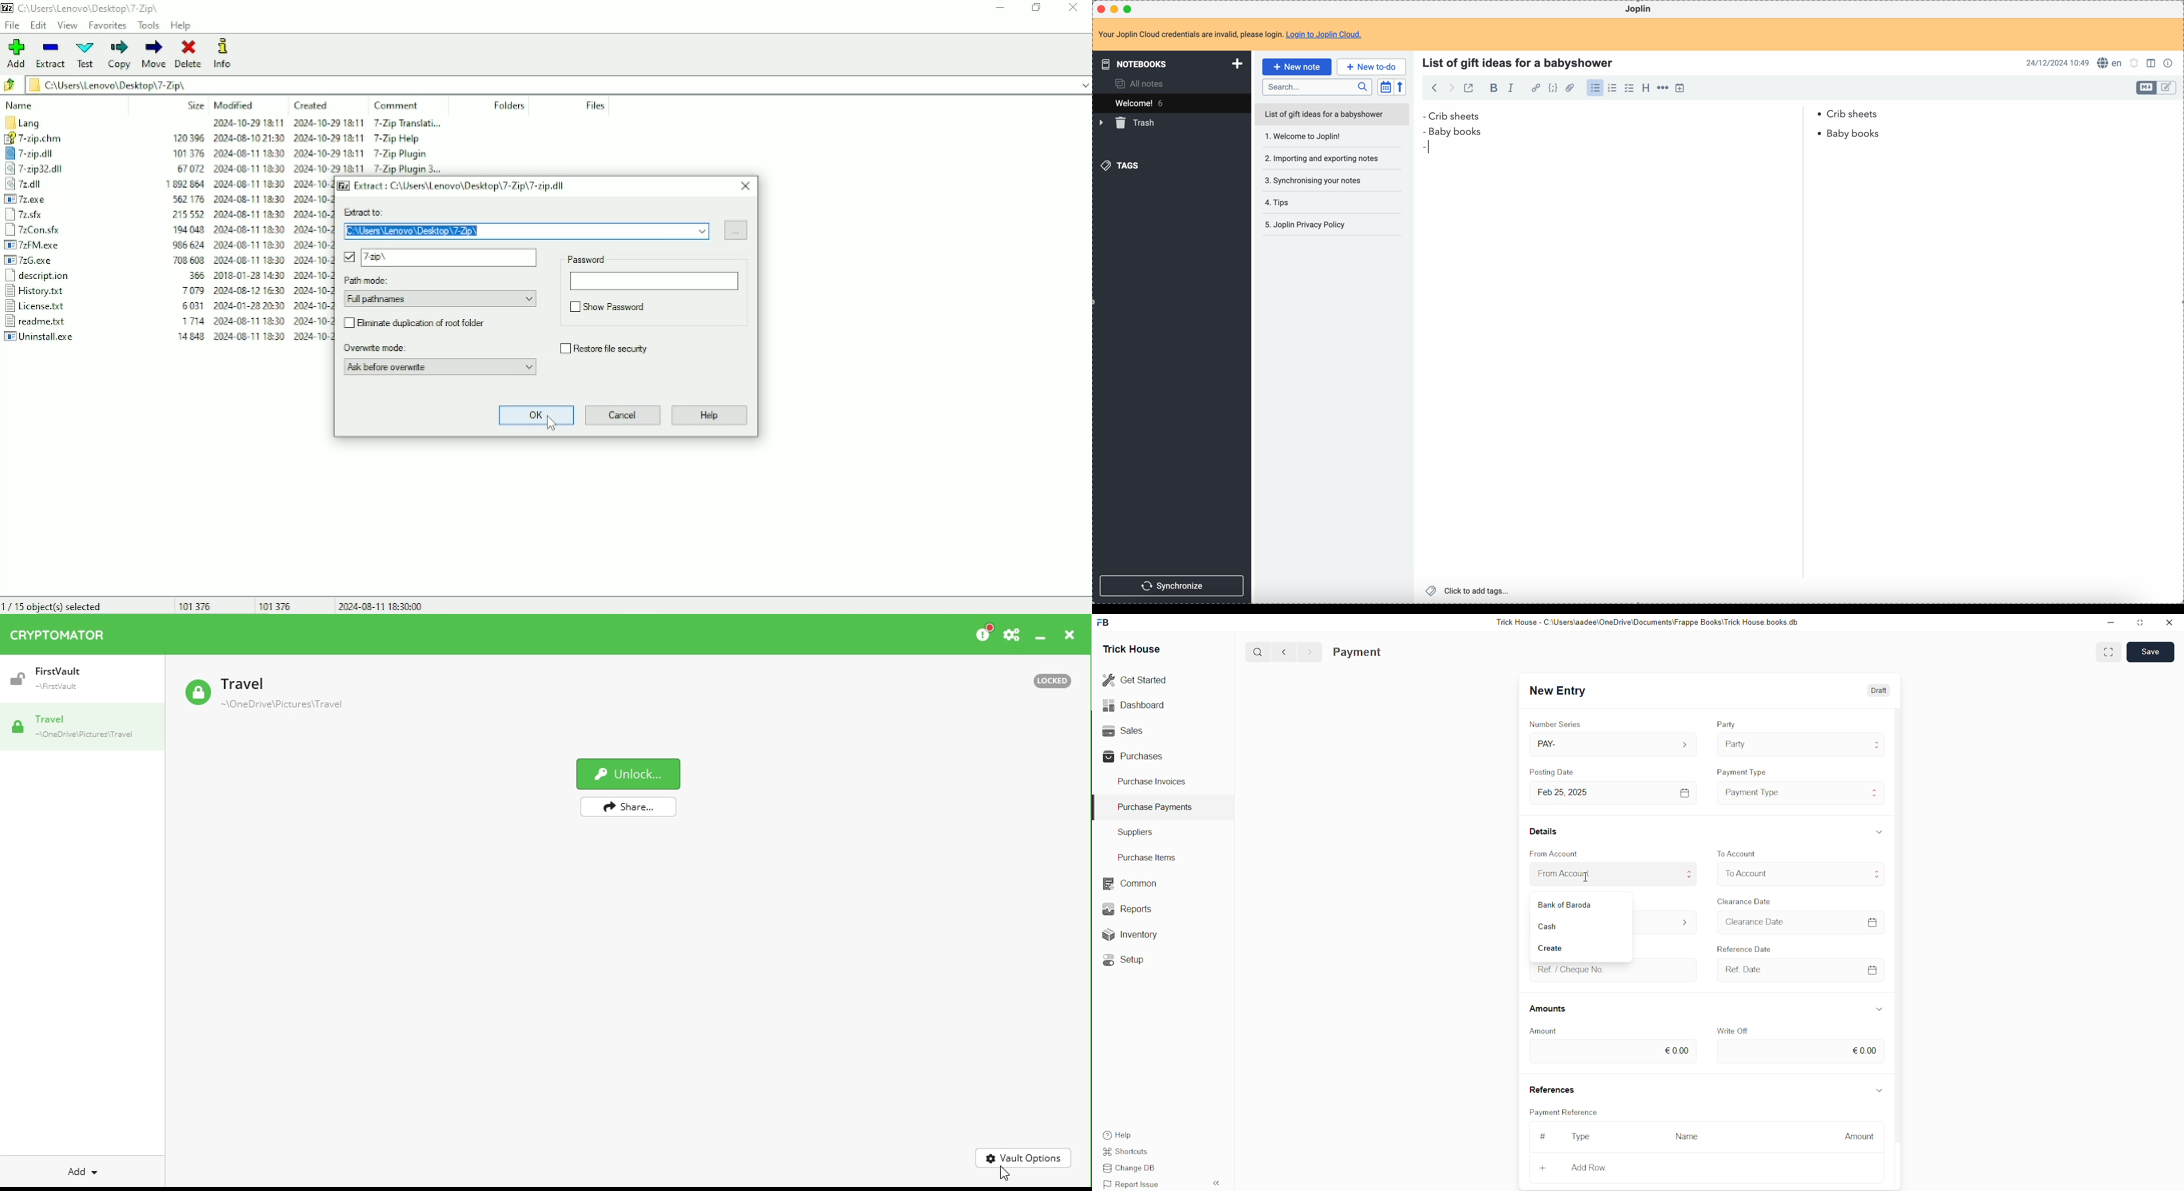 The width and height of the screenshot is (2184, 1204). Describe the element at coordinates (655, 285) in the screenshot. I see `Password` at that location.